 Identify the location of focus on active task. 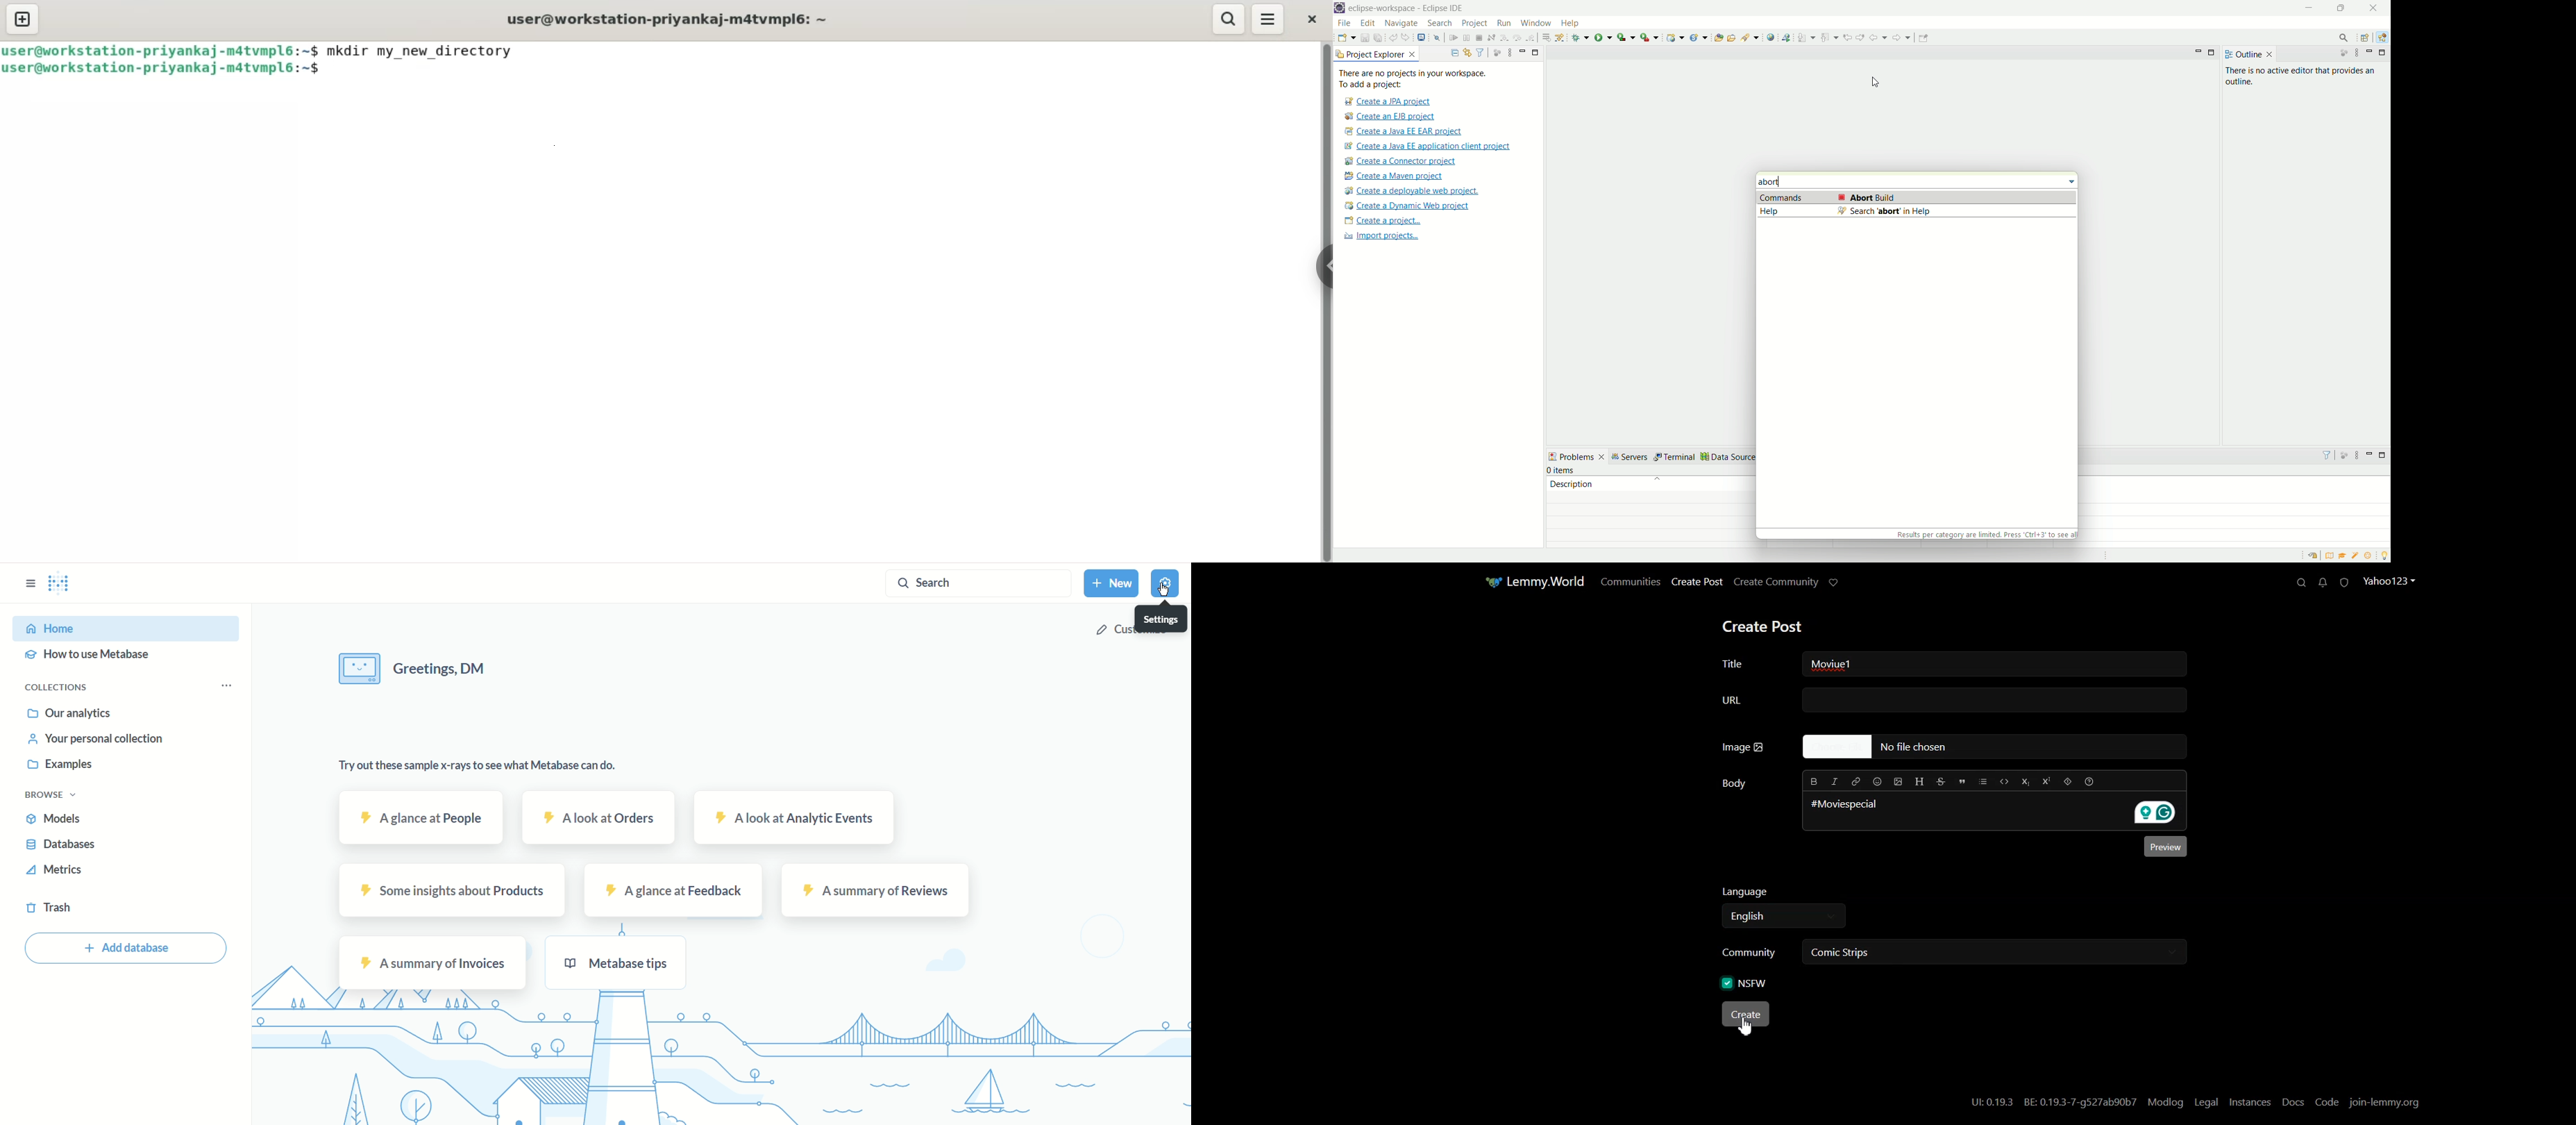
(2343, 456).